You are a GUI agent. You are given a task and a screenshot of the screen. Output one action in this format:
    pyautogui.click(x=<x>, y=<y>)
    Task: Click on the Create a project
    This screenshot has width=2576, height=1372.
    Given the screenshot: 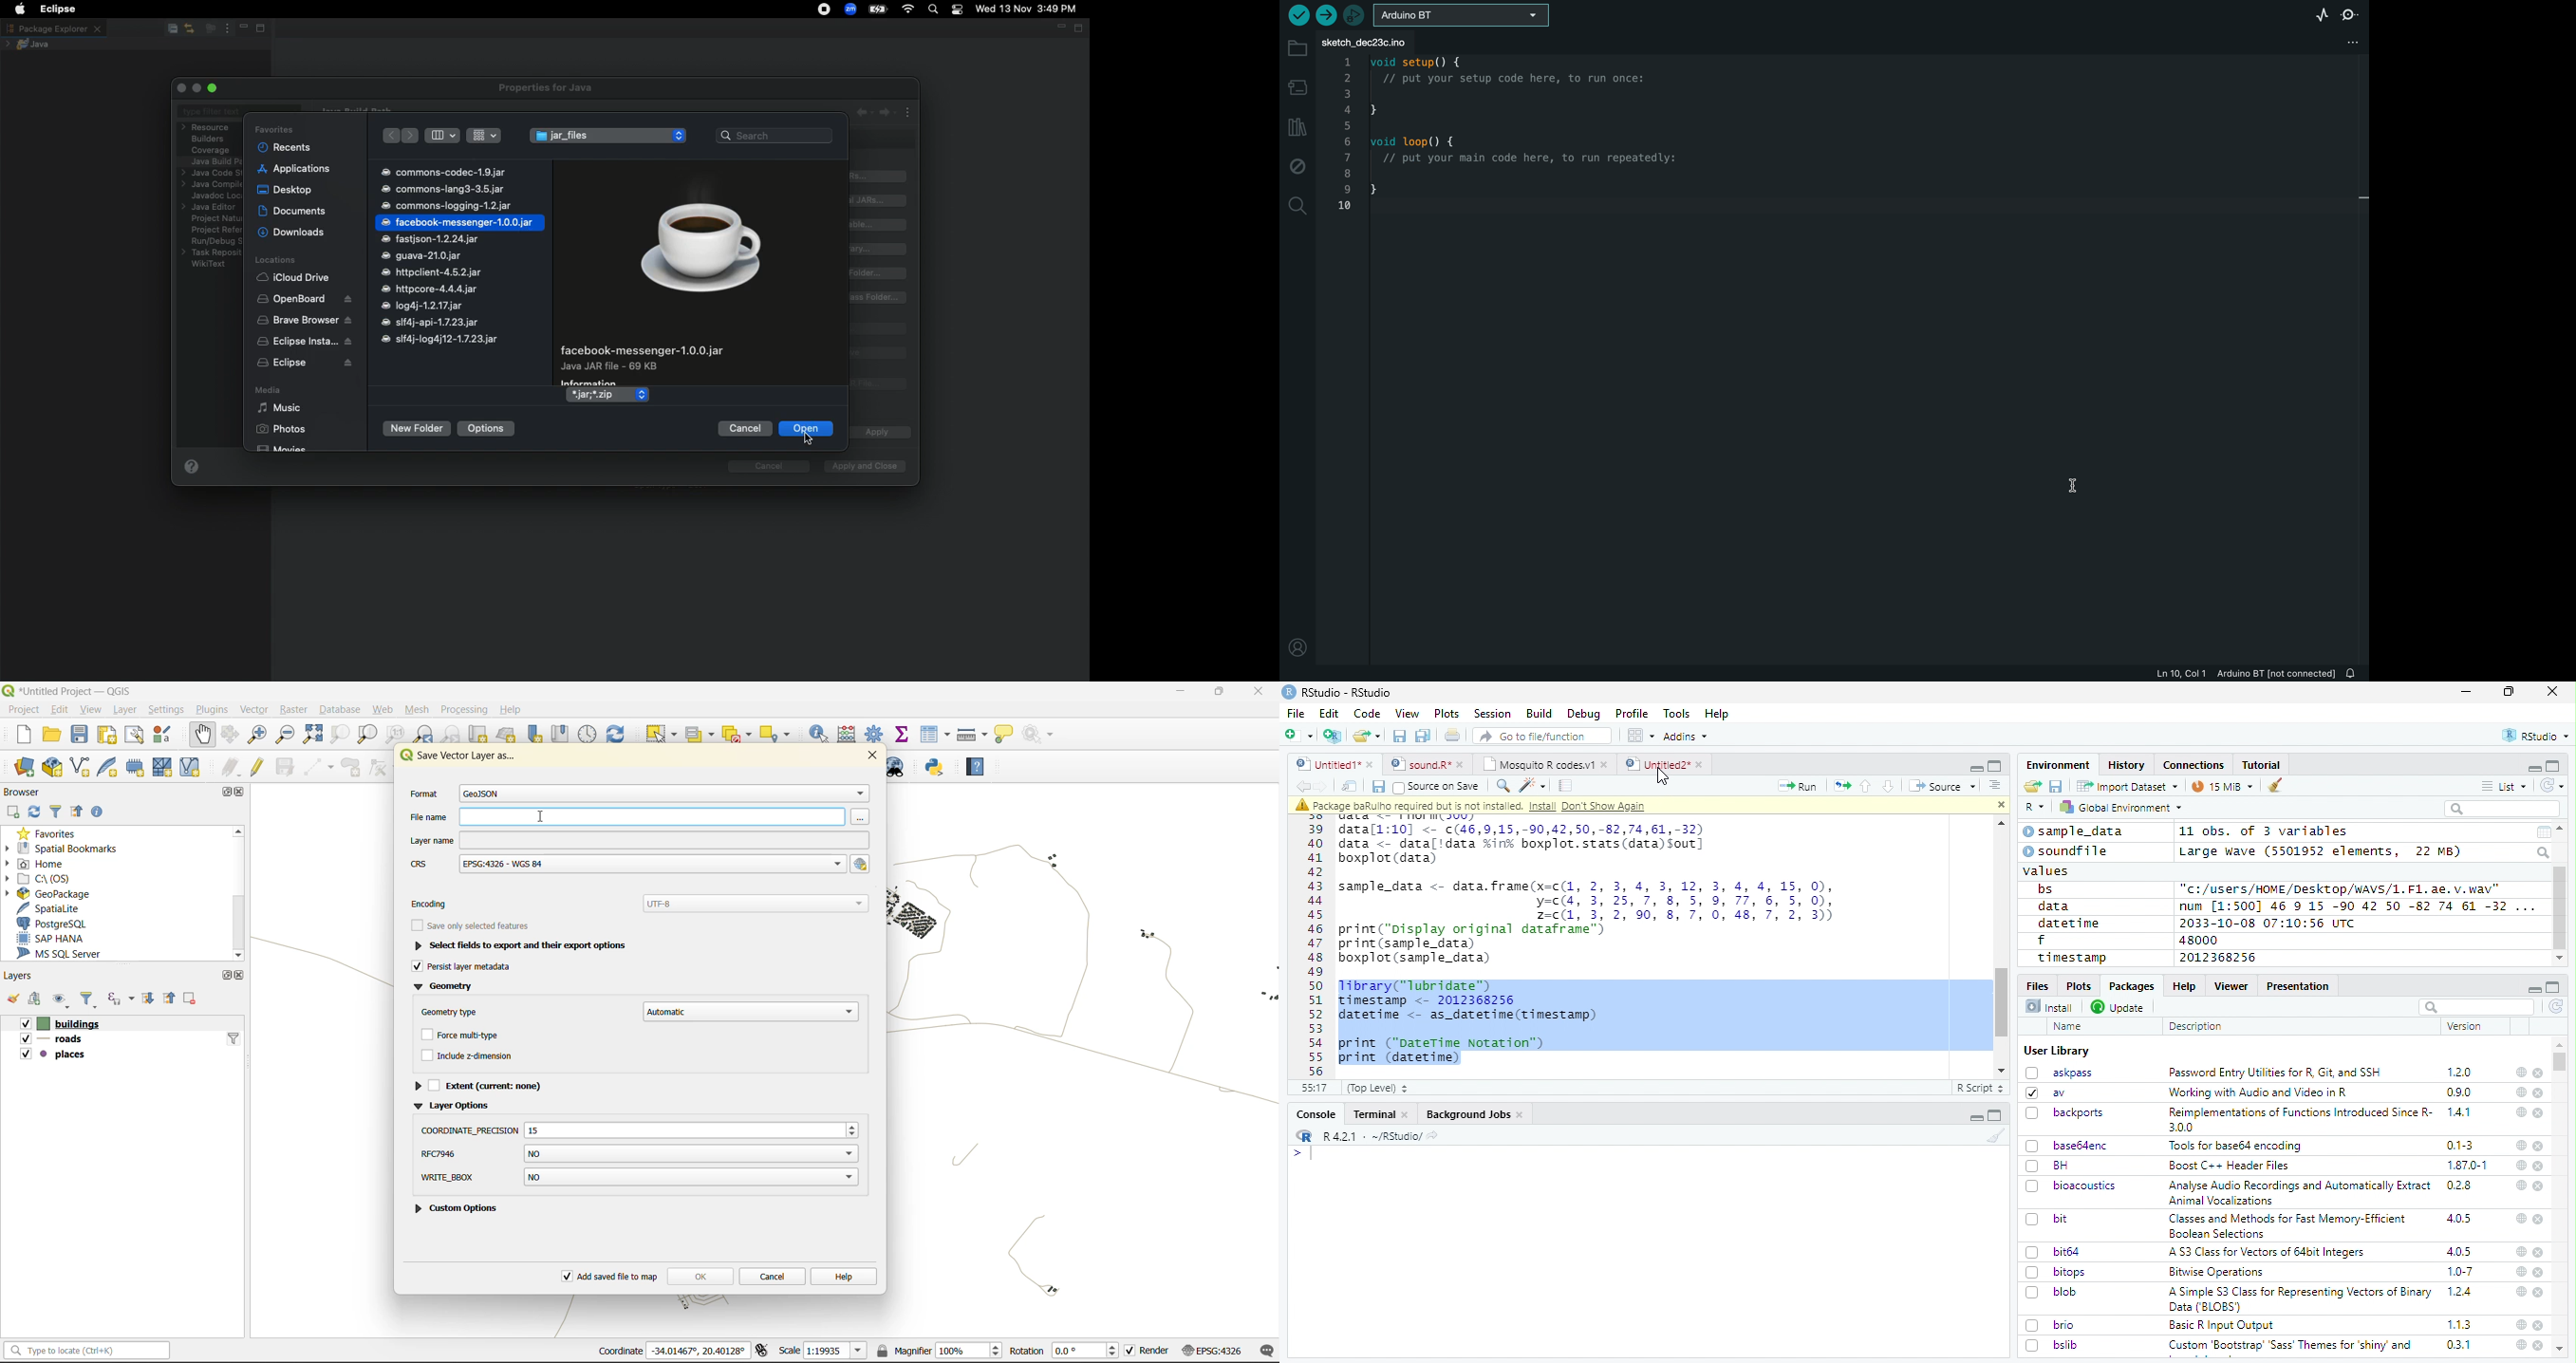 What is the action you would take?
    pyautogui.click(x=1333, y=736)
    